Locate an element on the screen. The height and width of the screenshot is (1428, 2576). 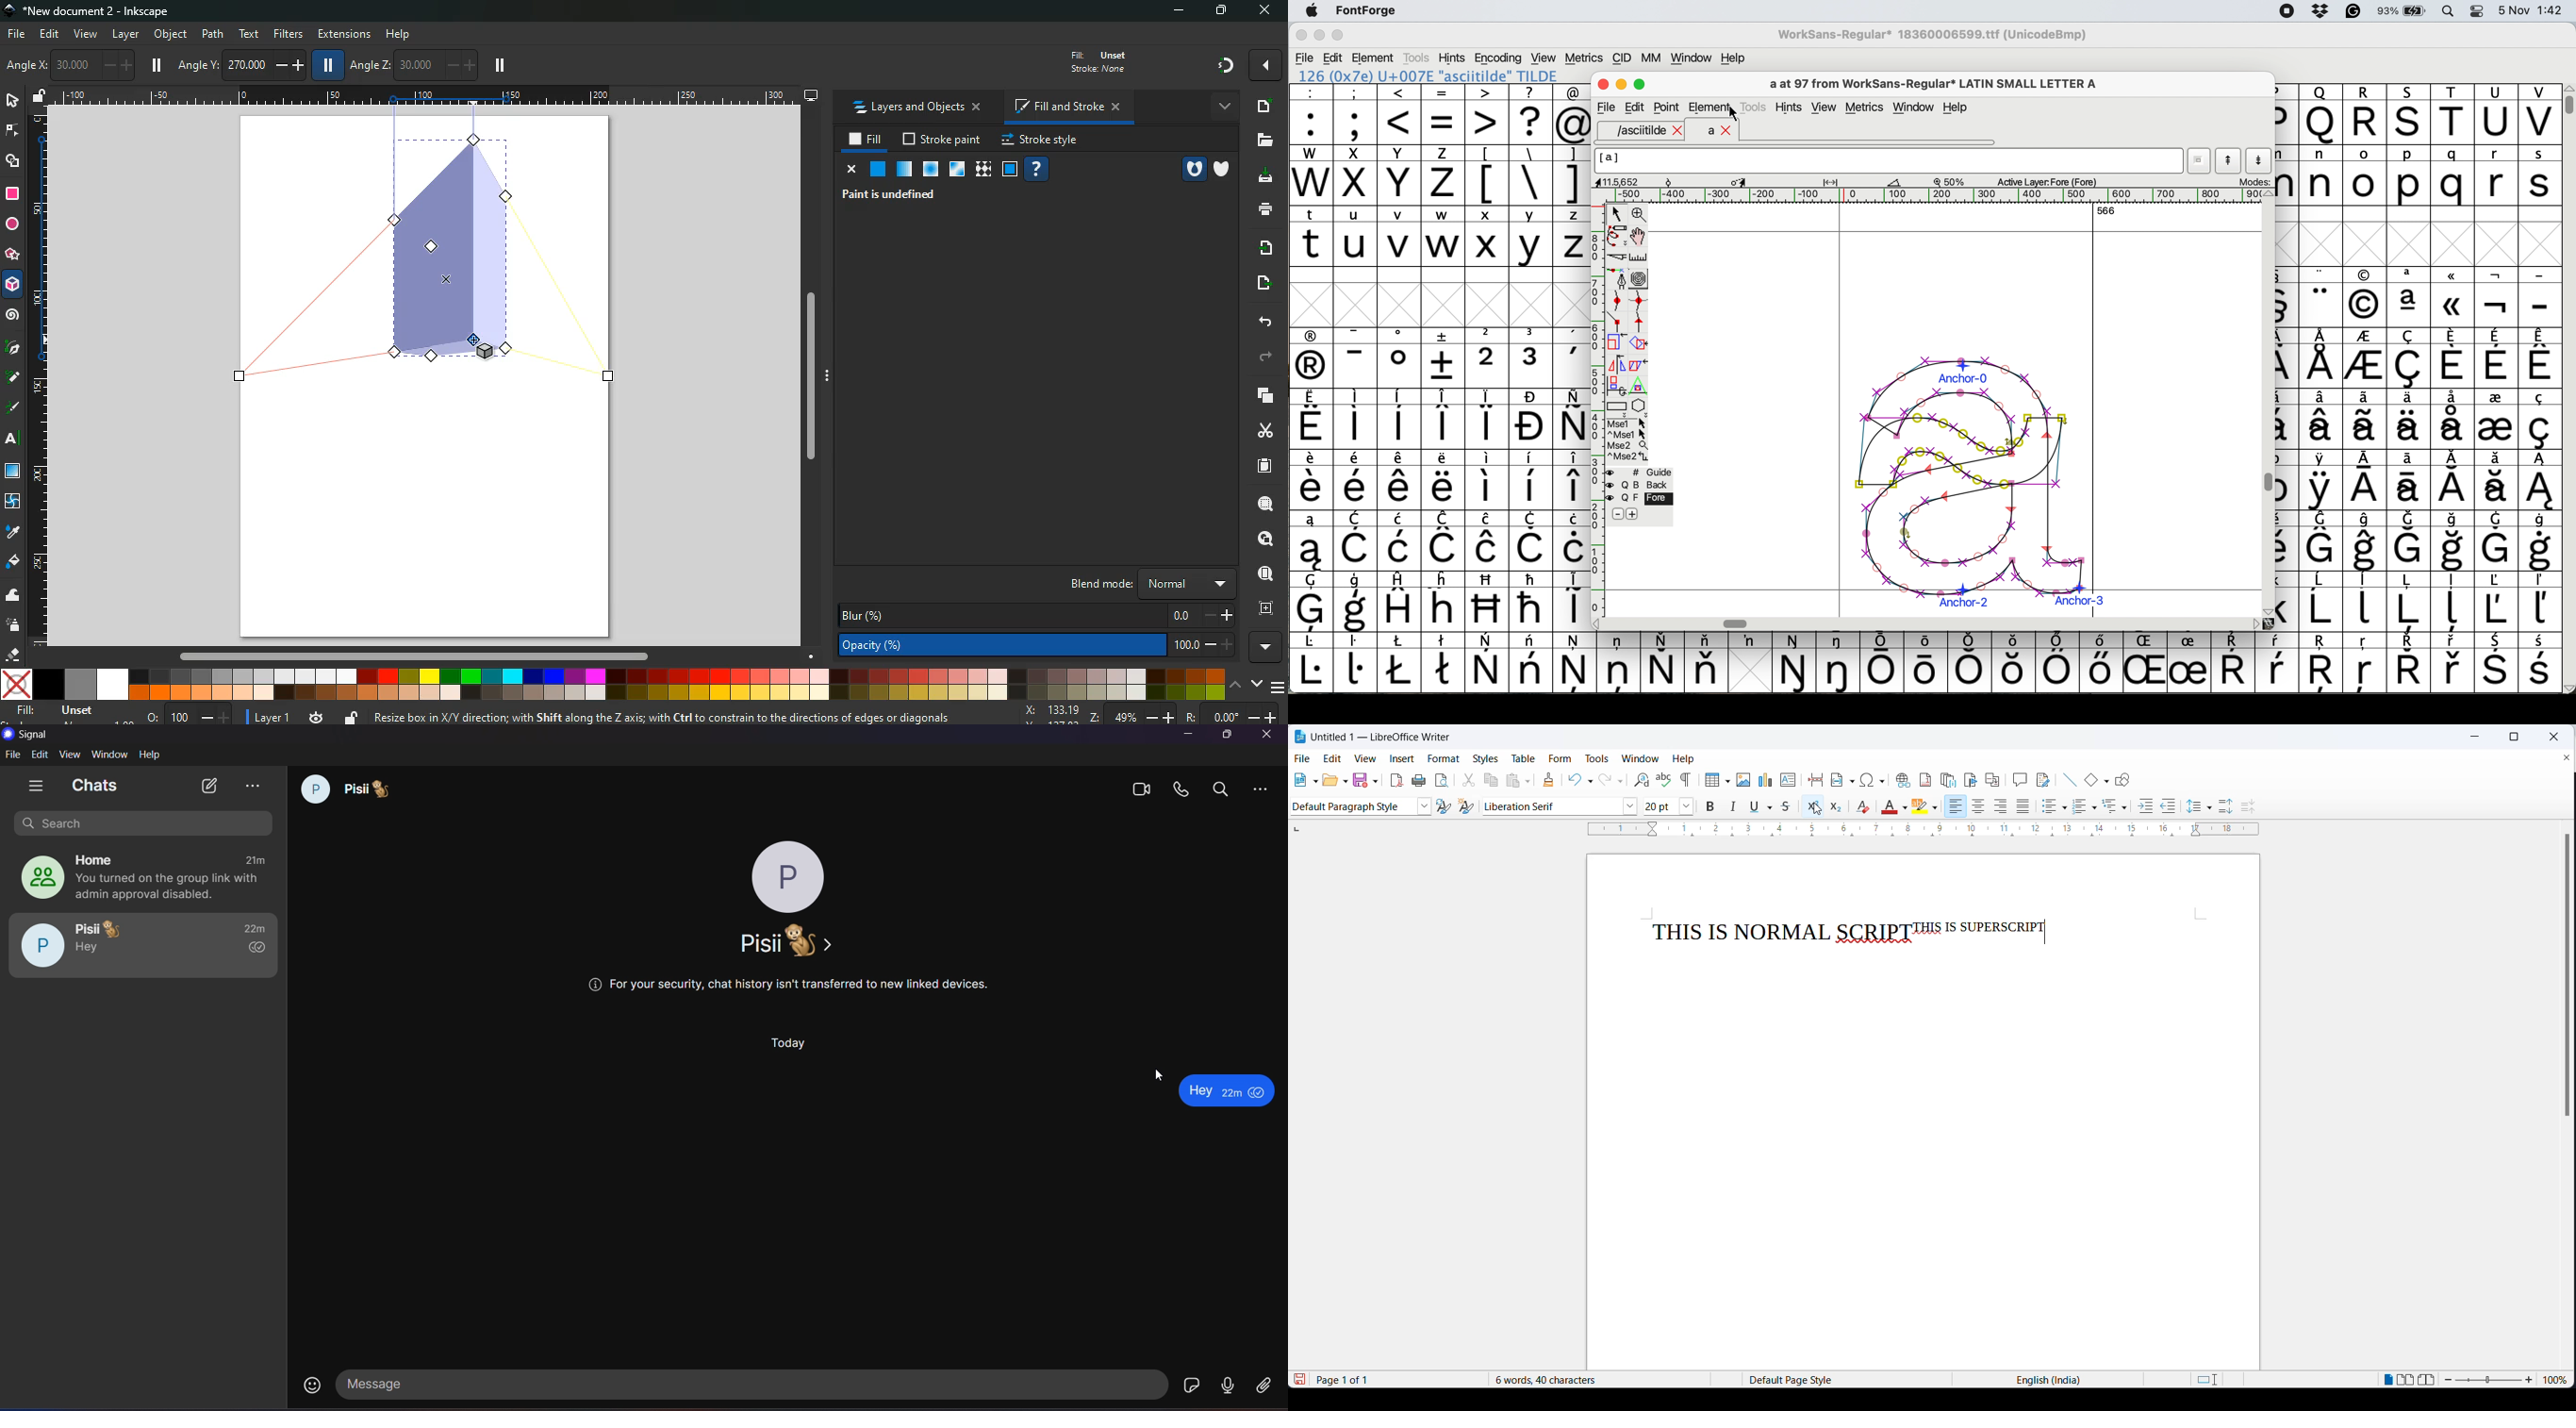
decrease indent is located at coordinates (2169, 807).